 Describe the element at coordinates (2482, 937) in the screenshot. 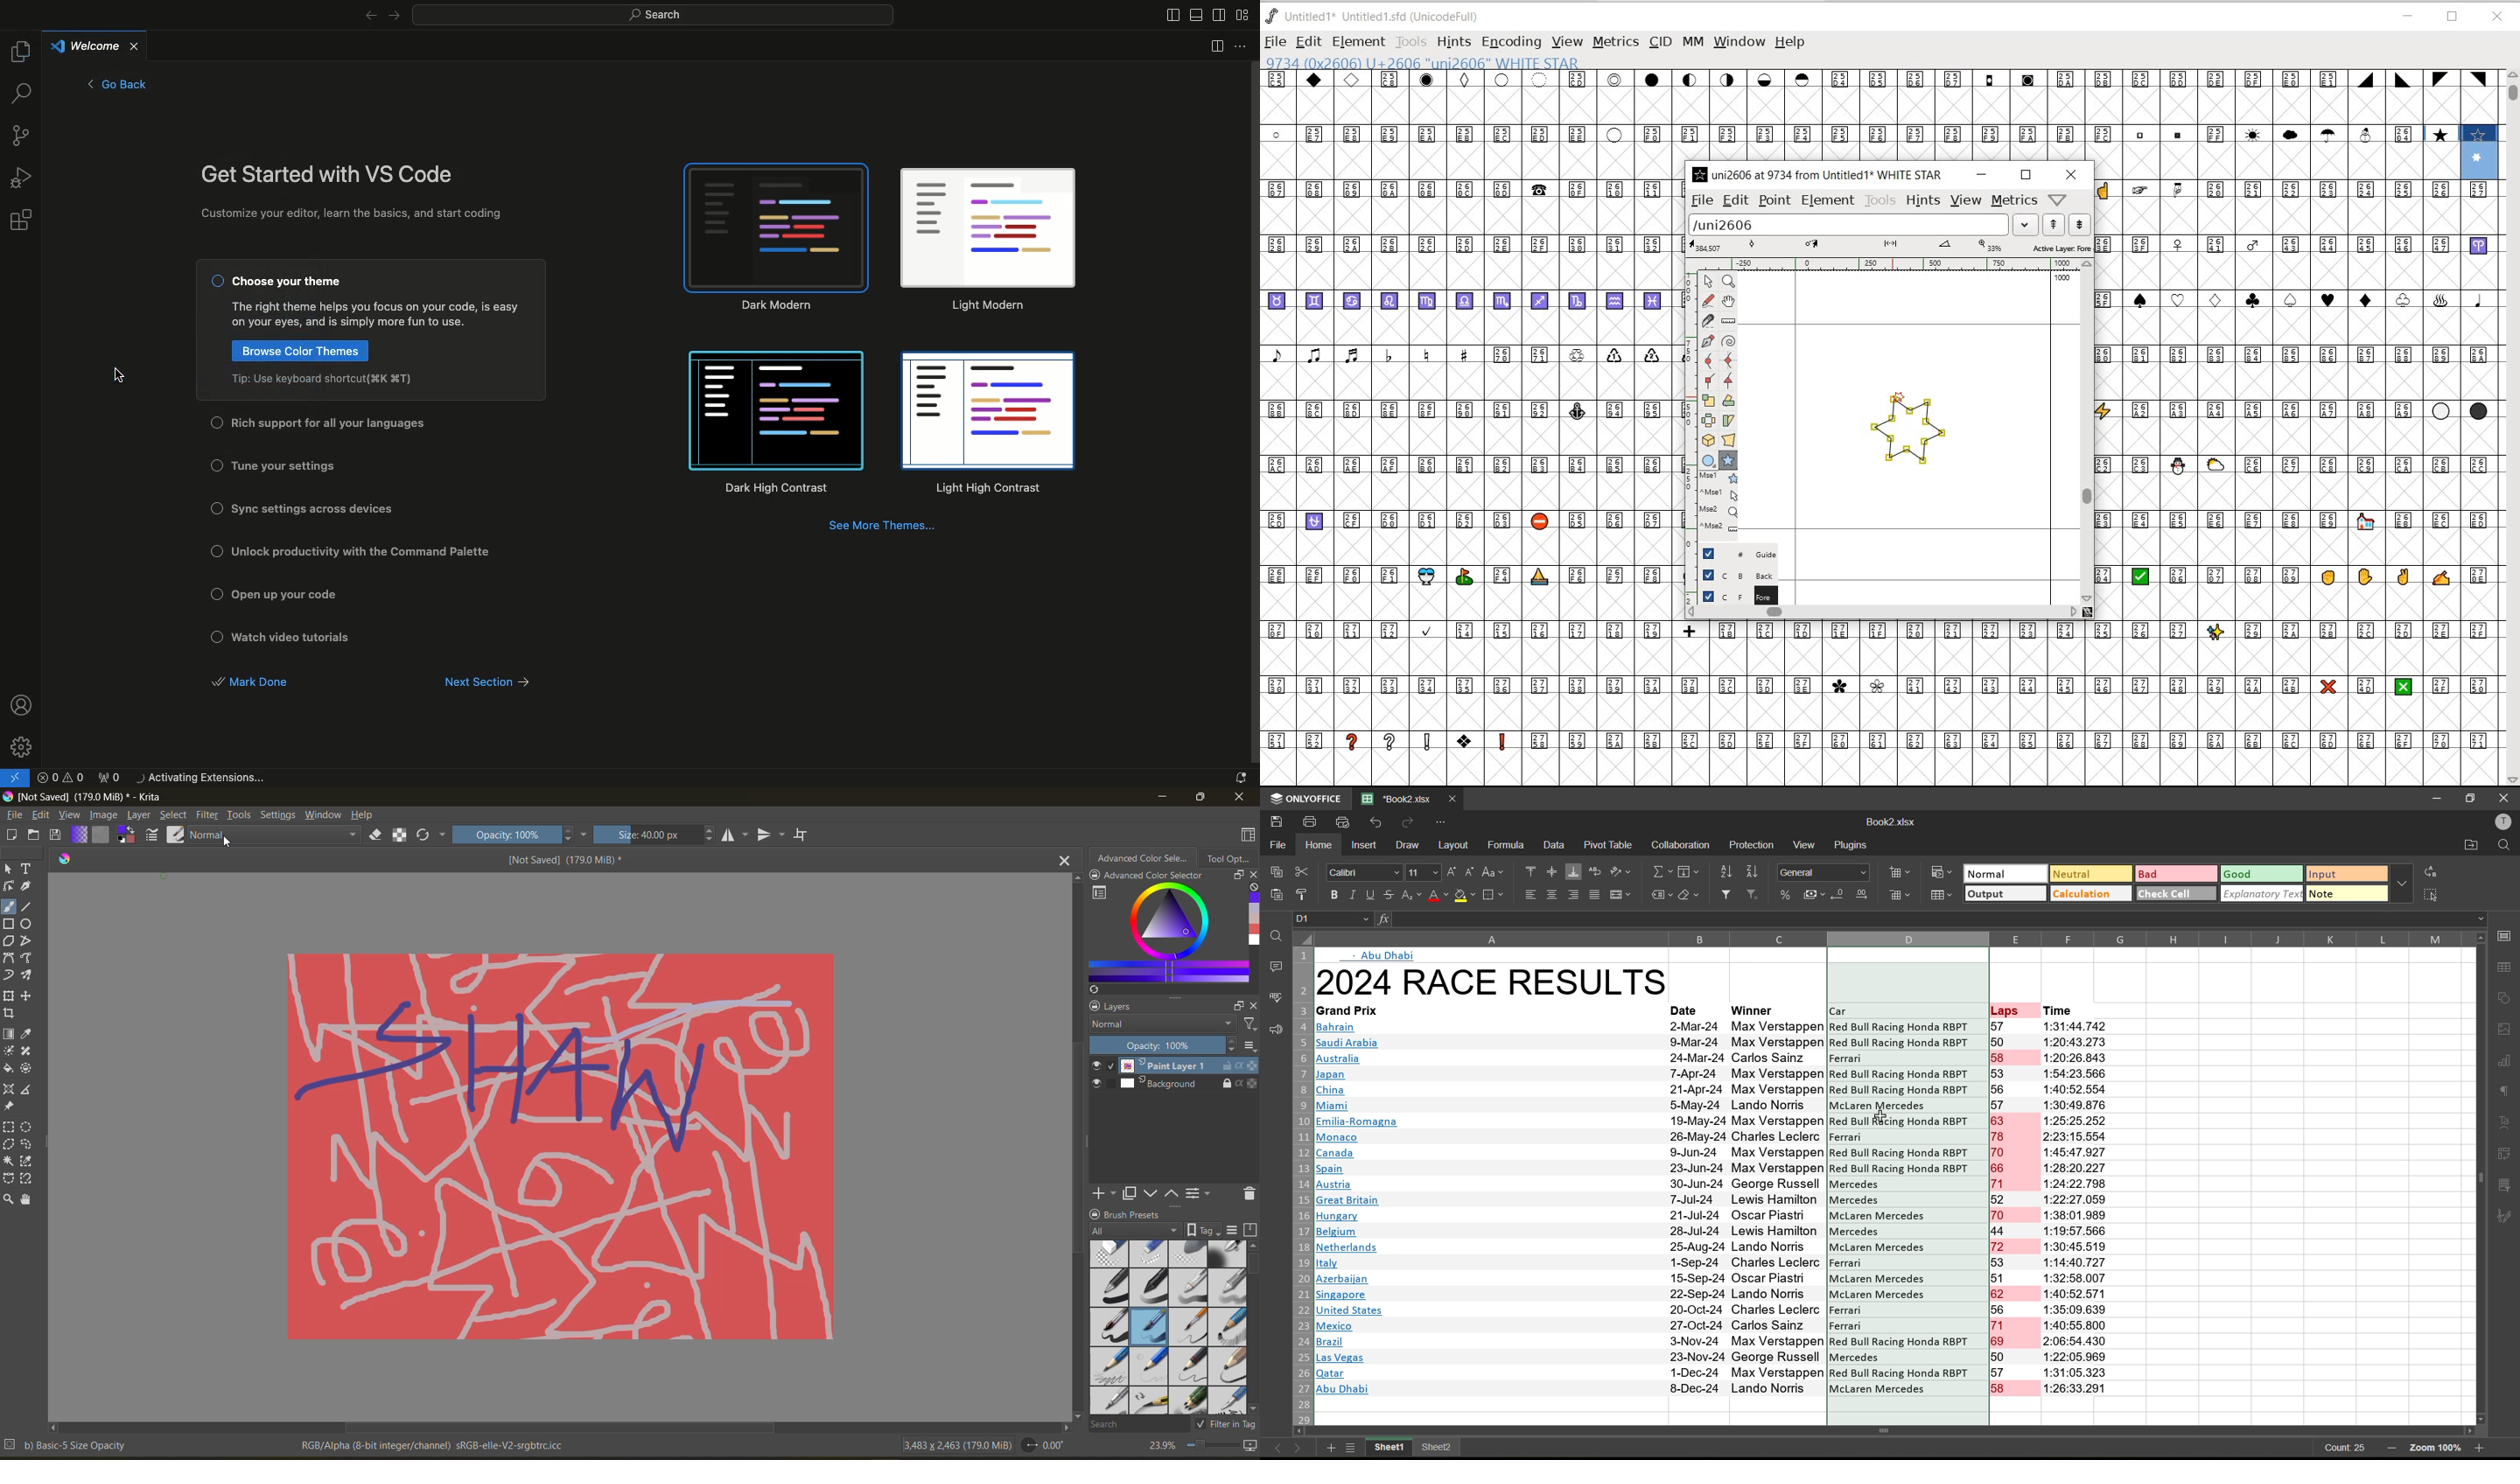

I see `move up` at that location.